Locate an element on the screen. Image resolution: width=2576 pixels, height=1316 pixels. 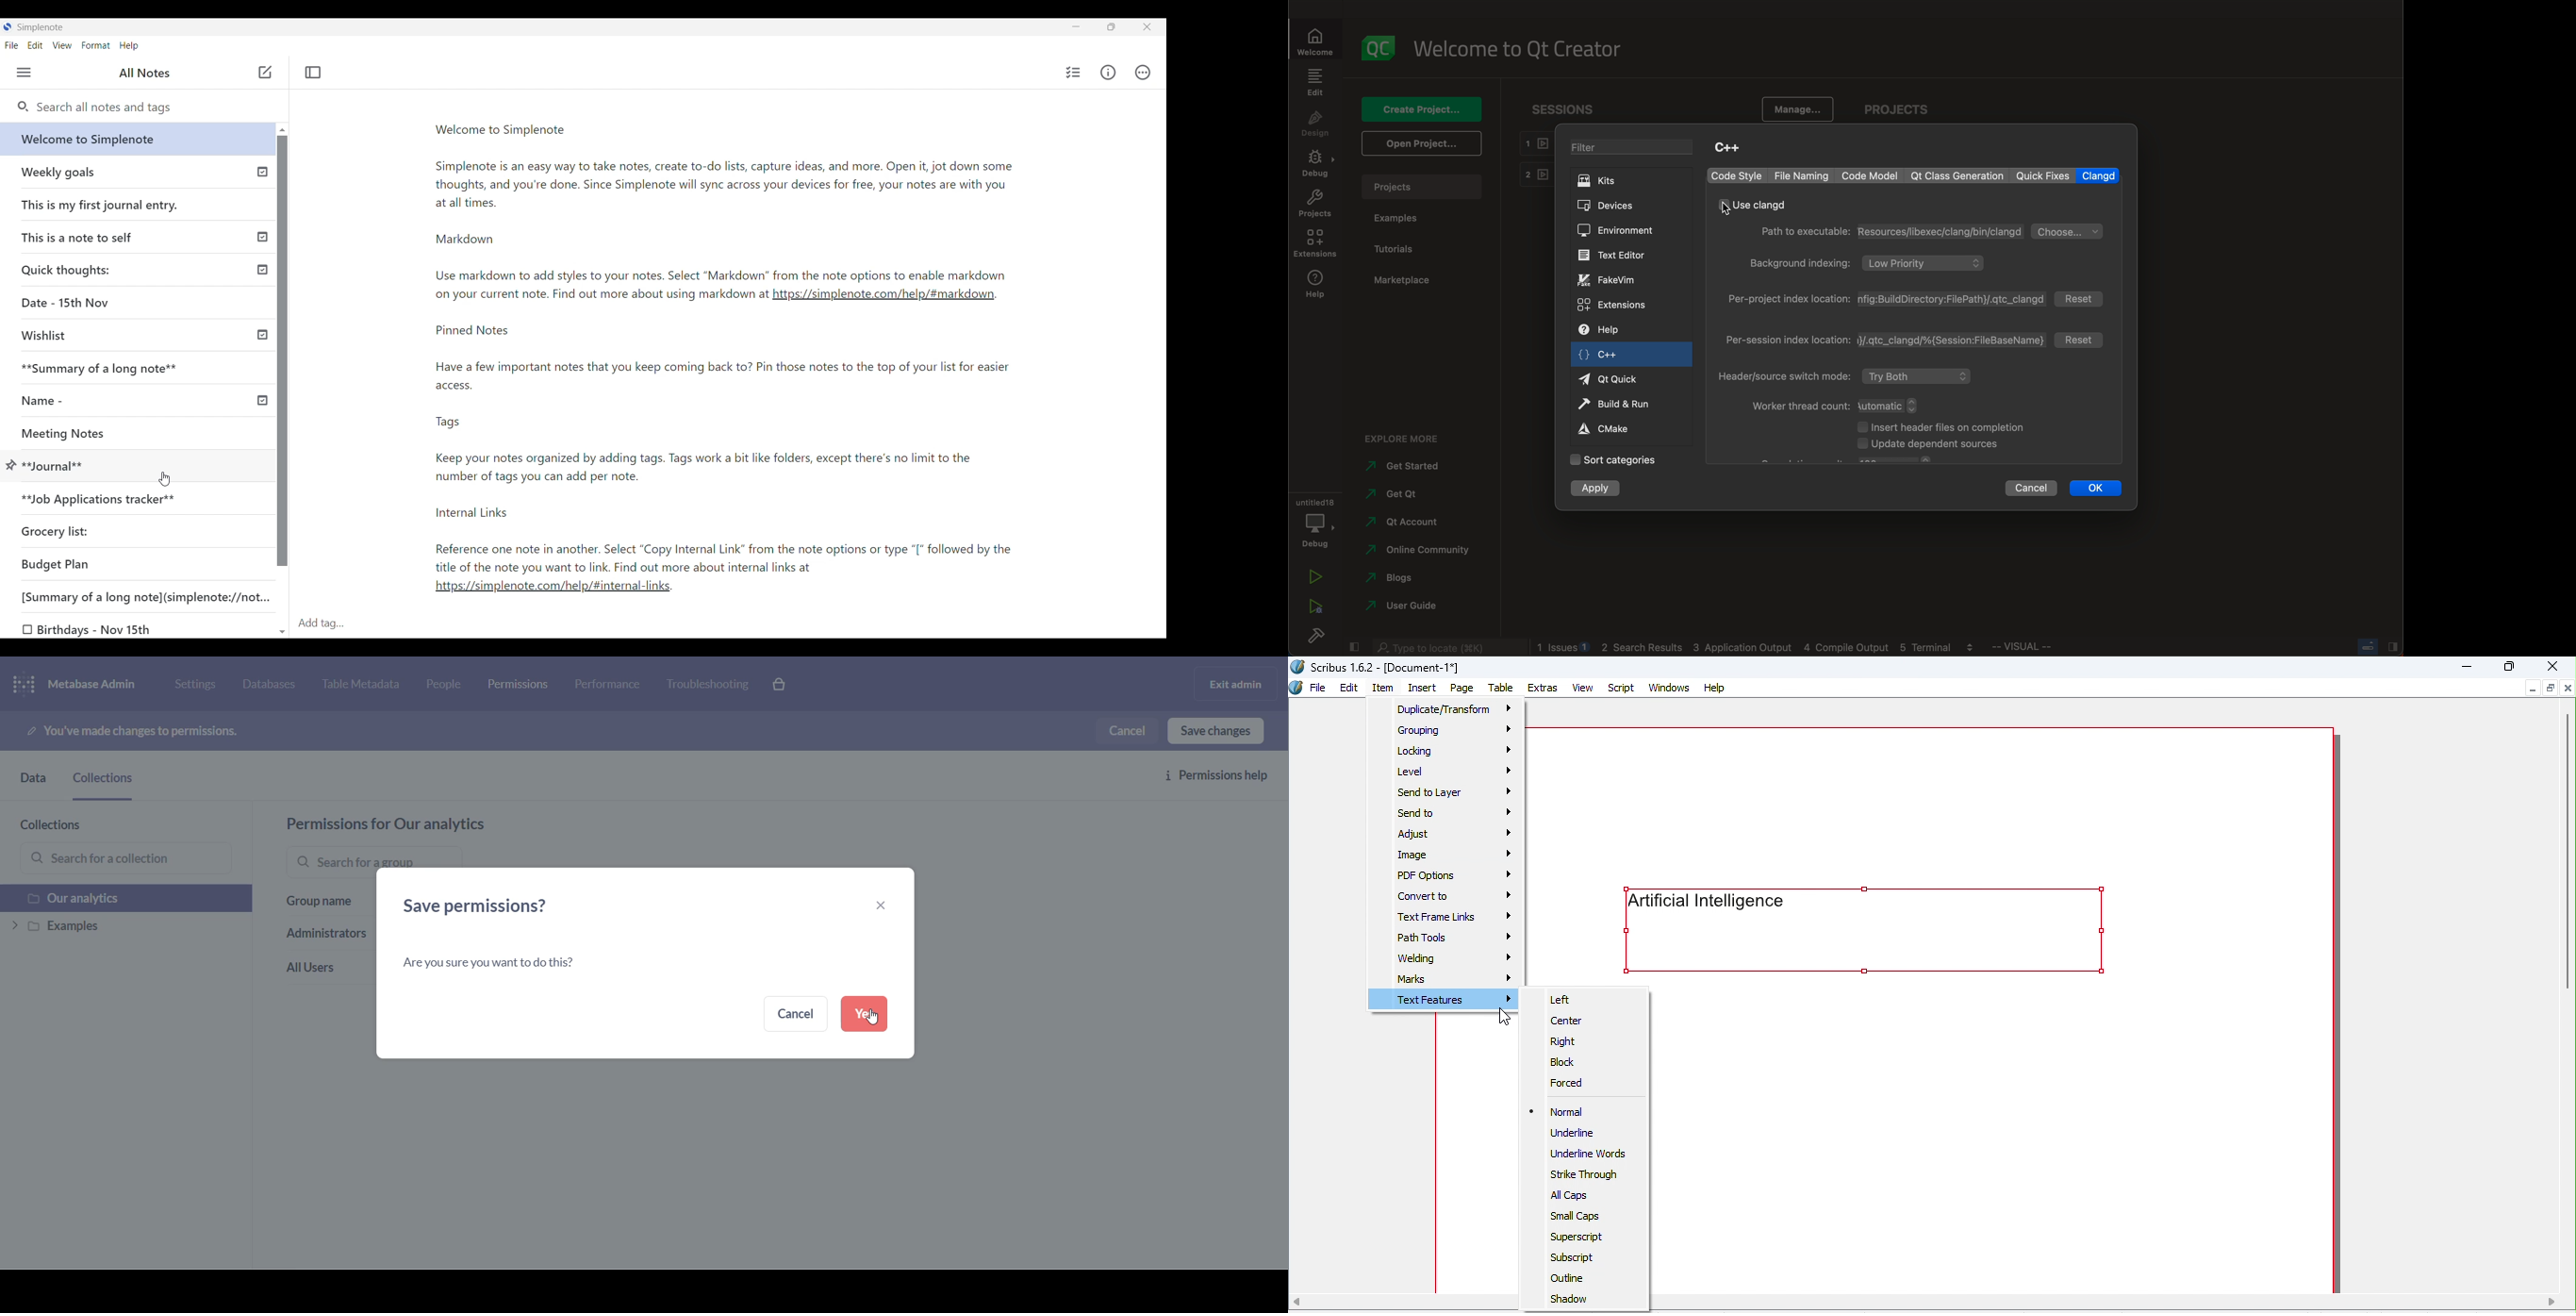
Left is located at coordinates (1561, 999).